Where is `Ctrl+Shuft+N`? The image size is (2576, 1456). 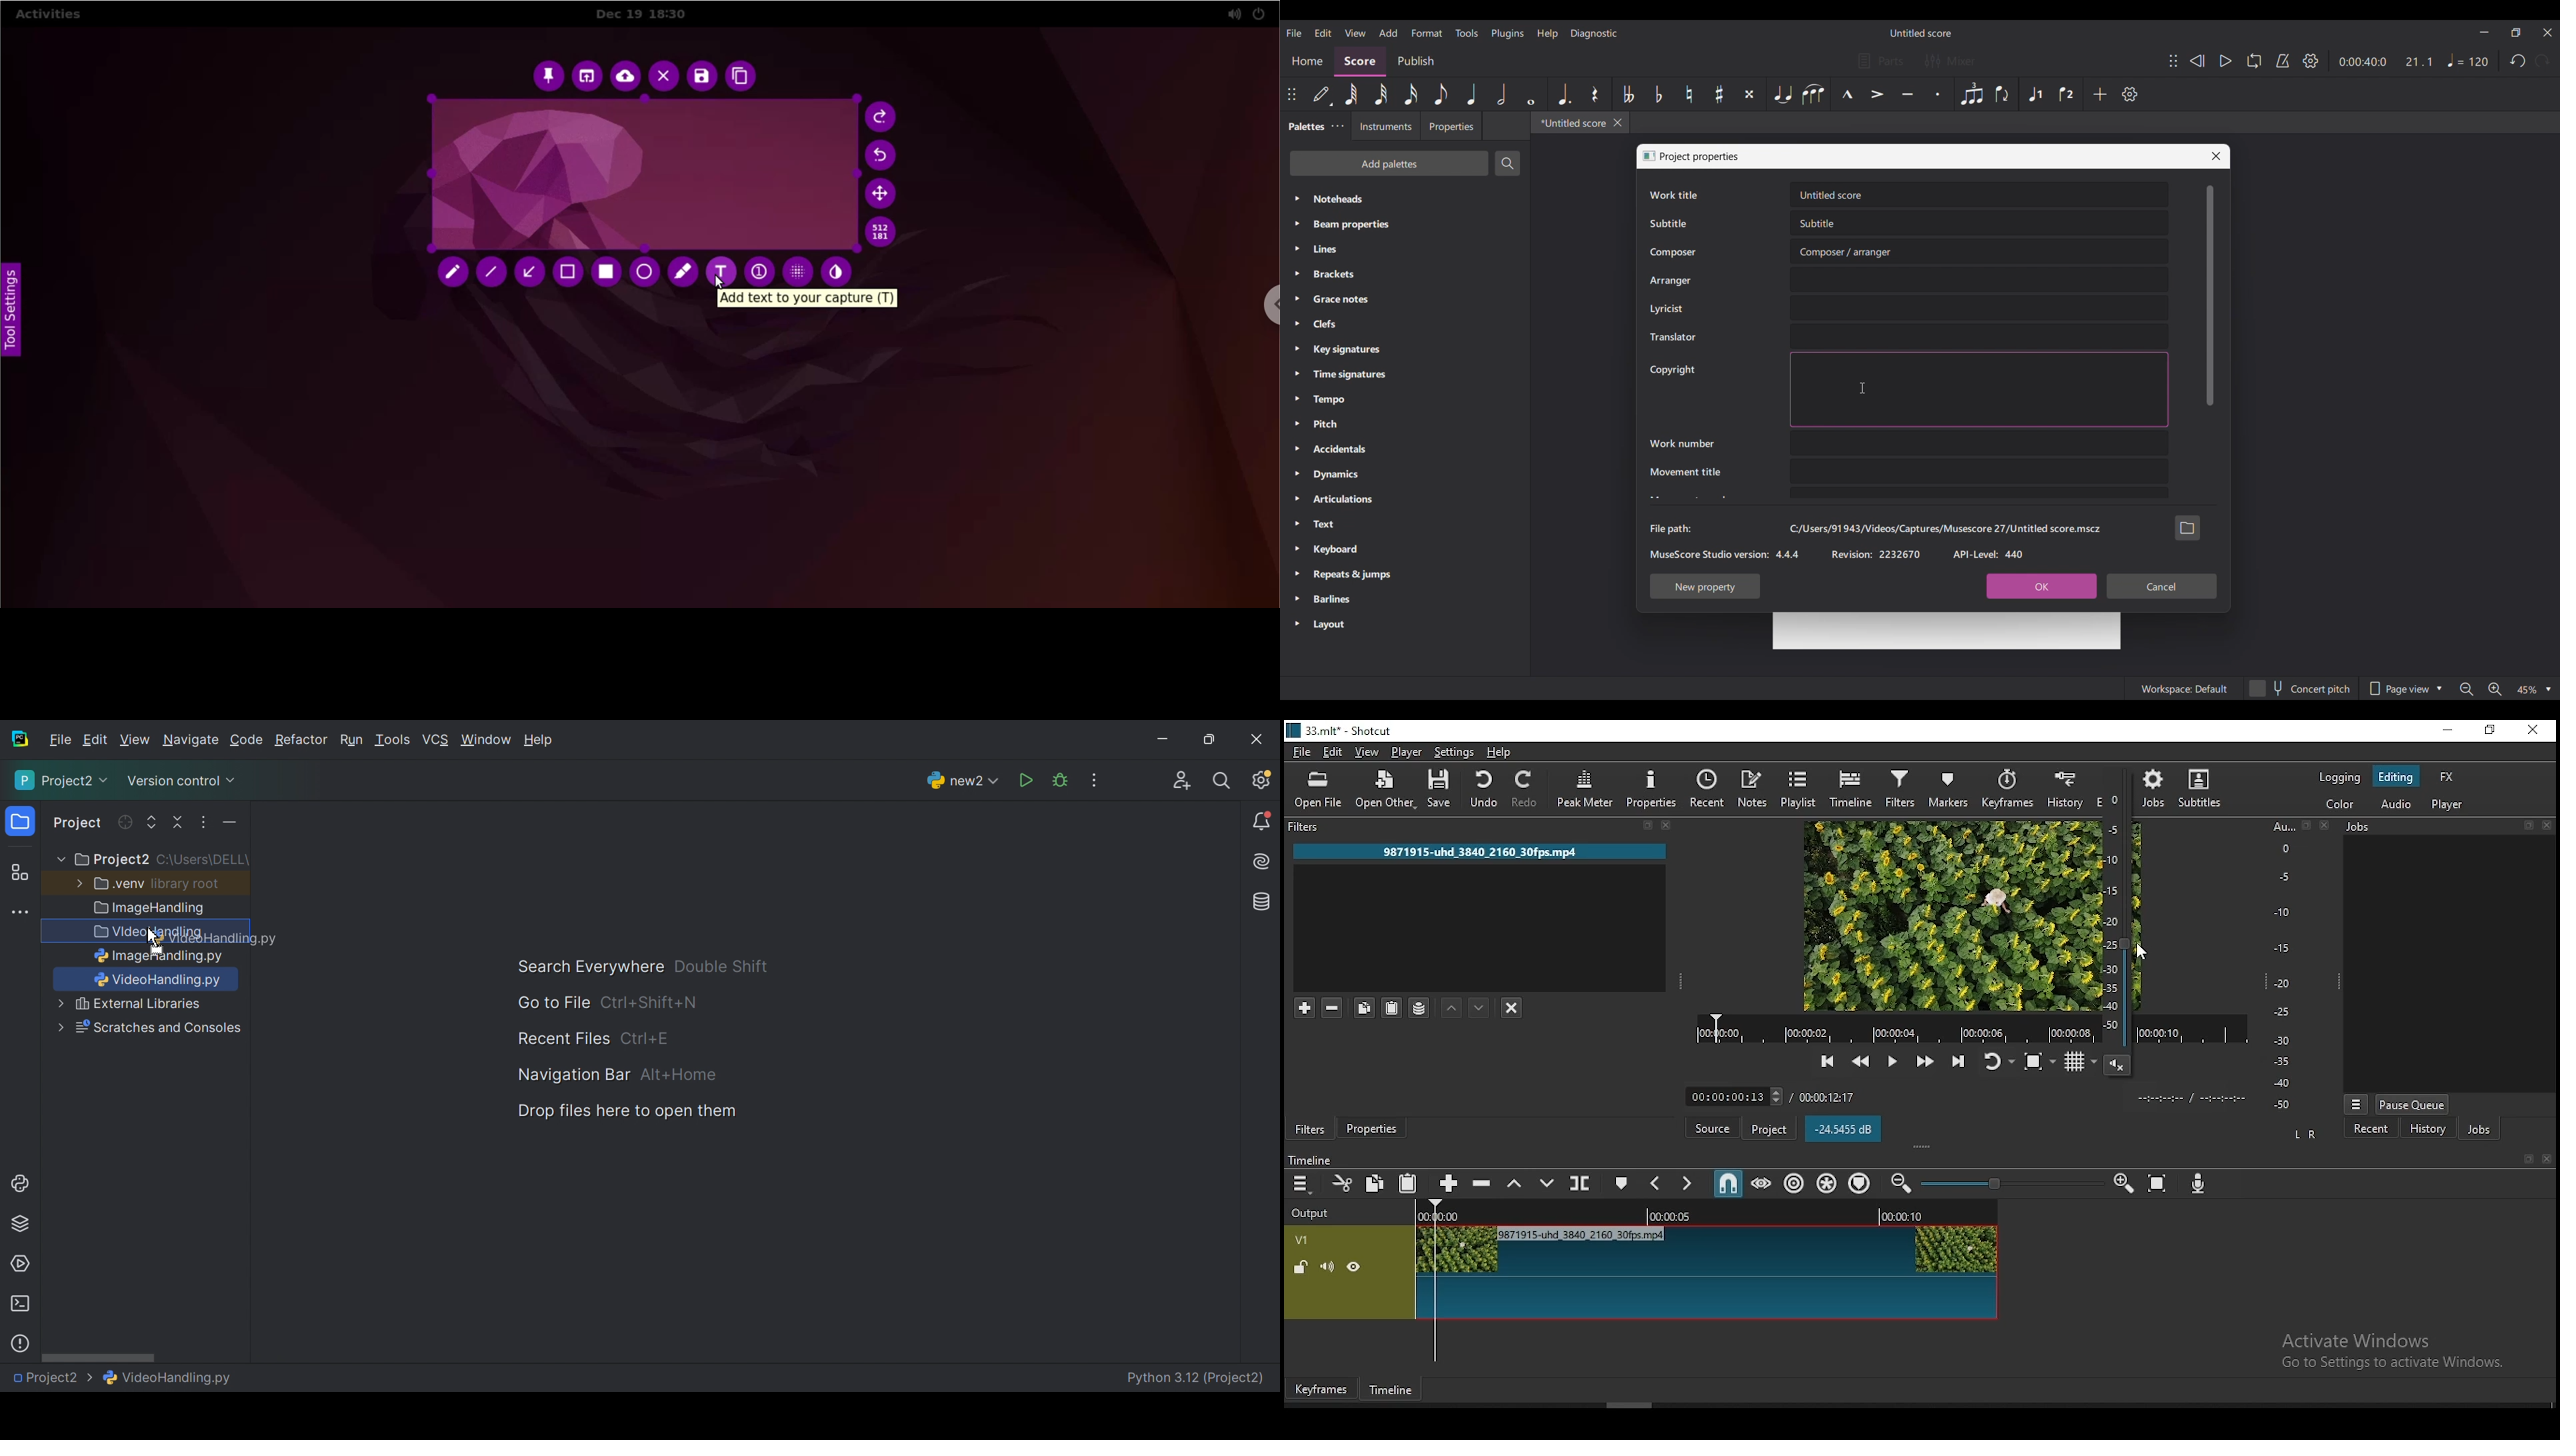
Ctrl+Shuft+N is located at coordinates (649, 1003).